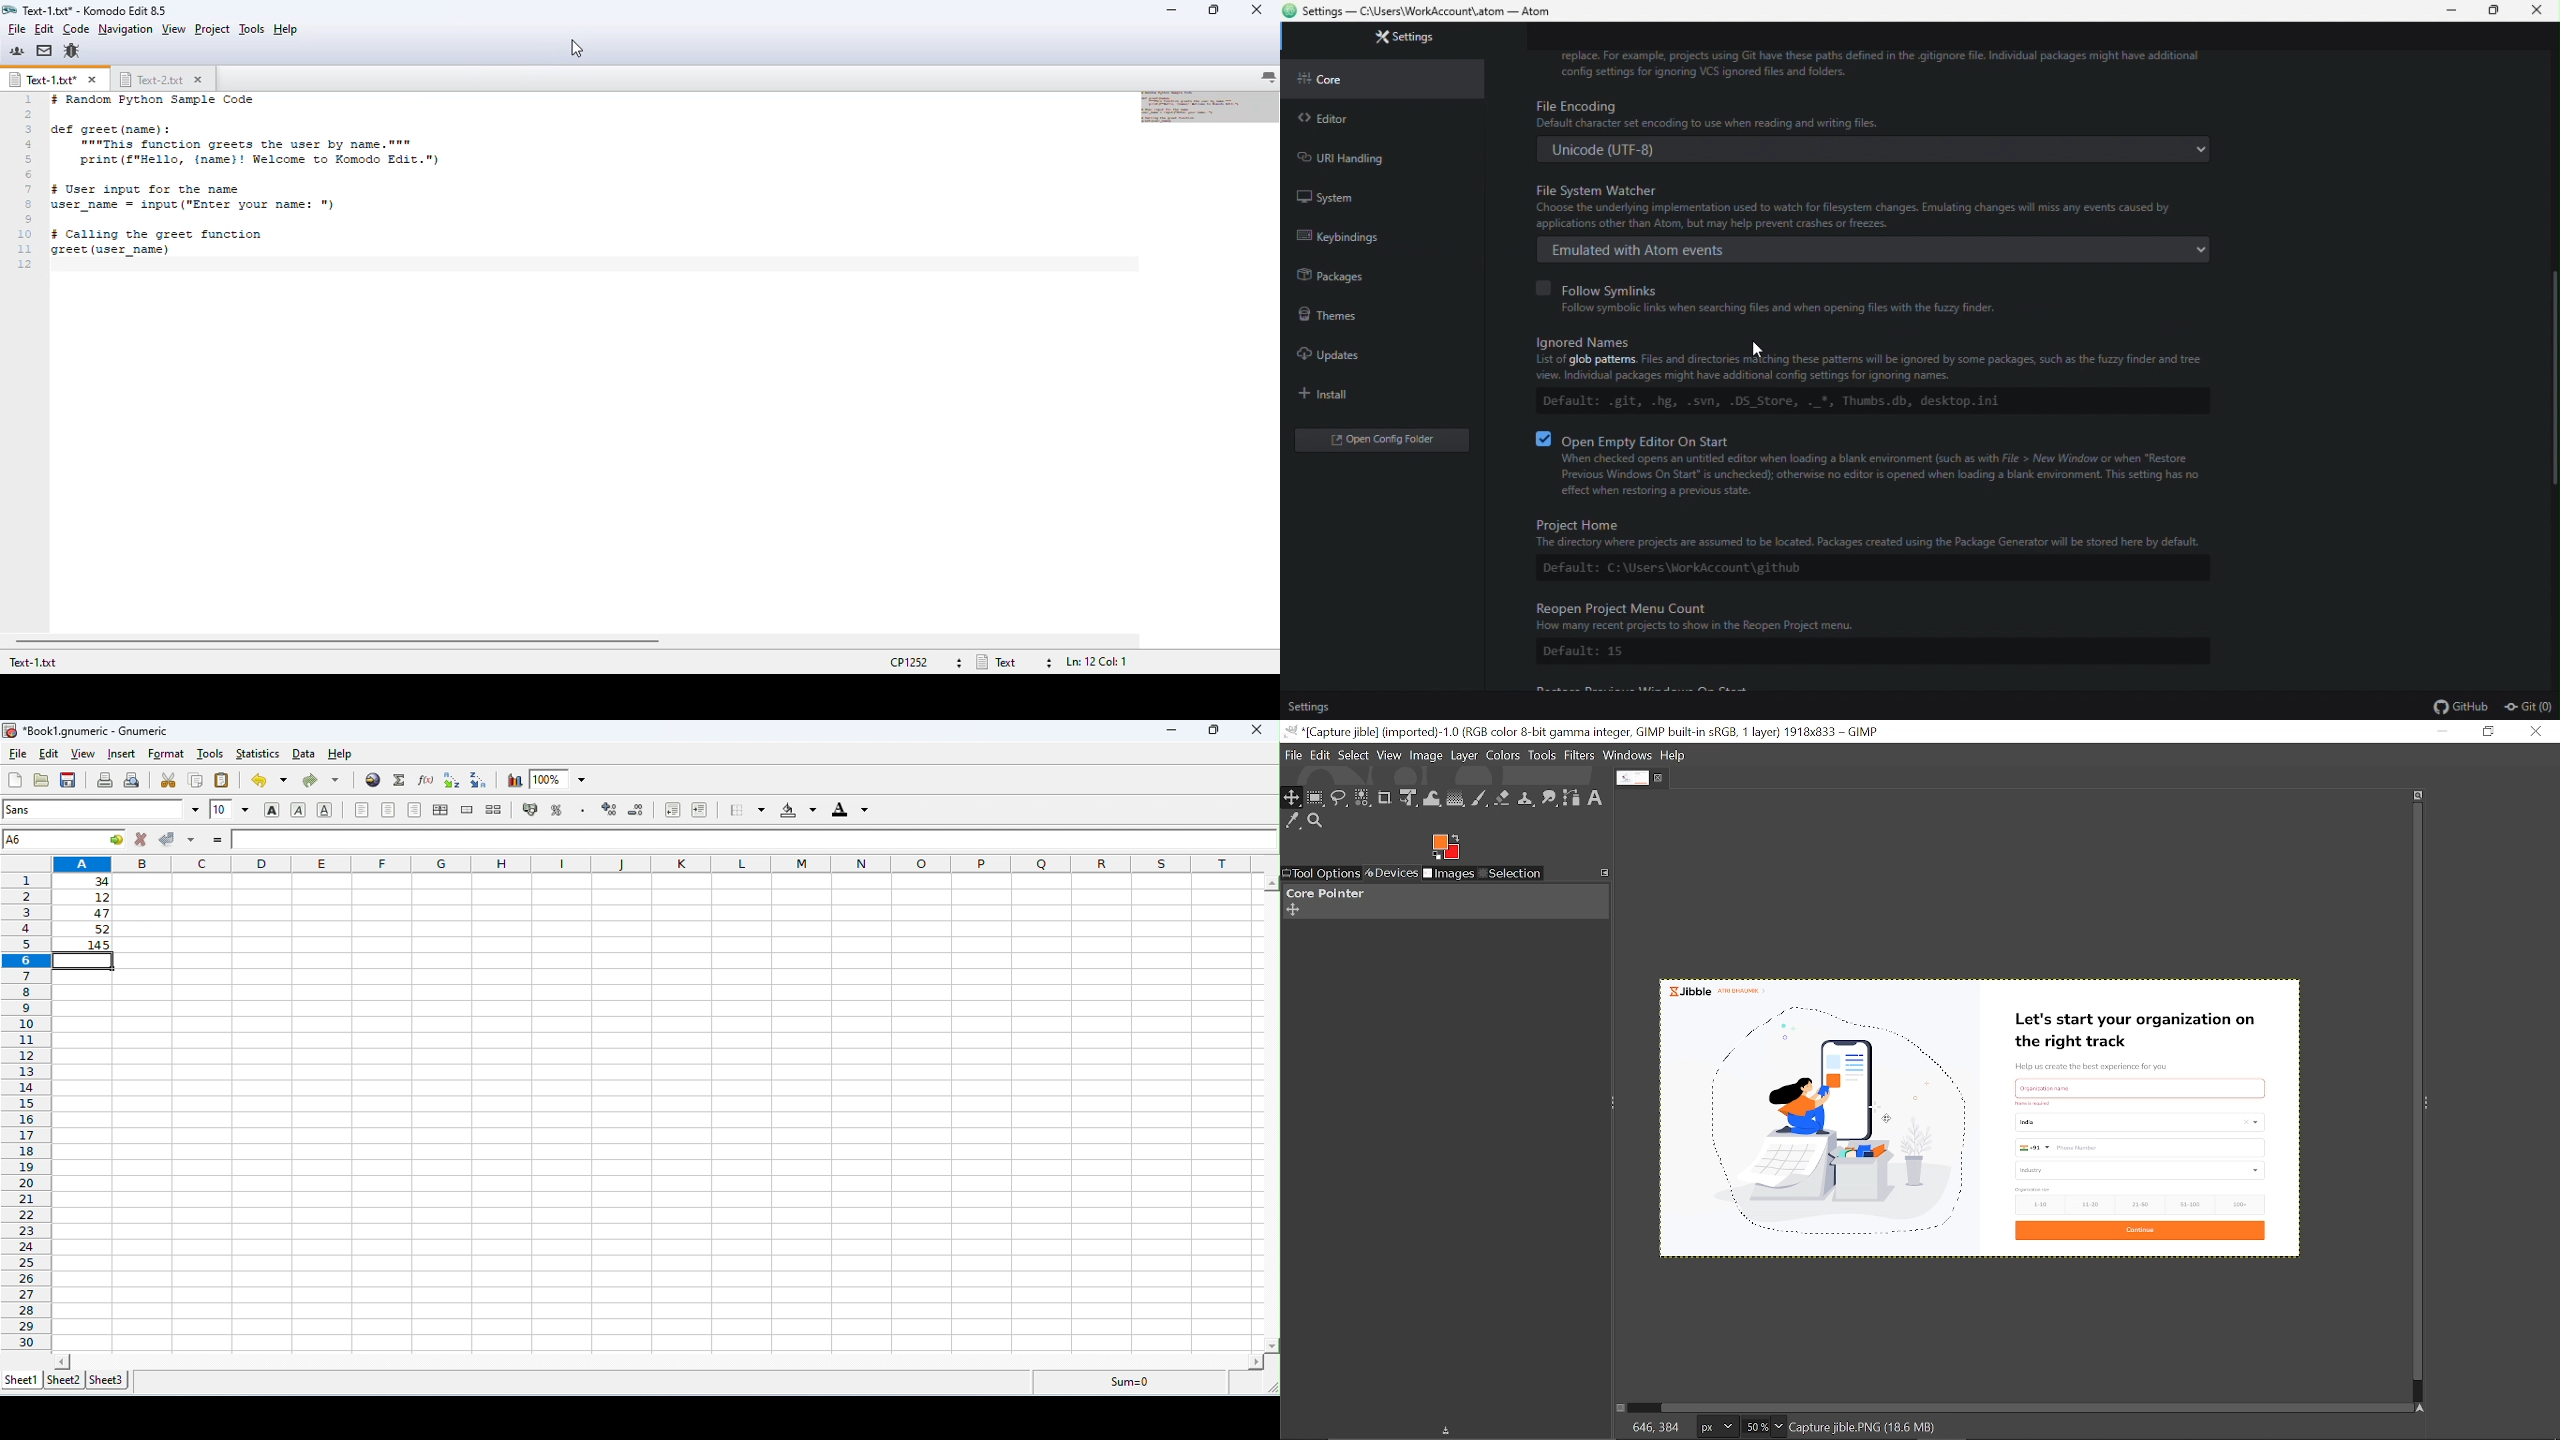 The width and height of the screenshot is (2576, 1456). I want to click on Layer, so click(1464, 757).